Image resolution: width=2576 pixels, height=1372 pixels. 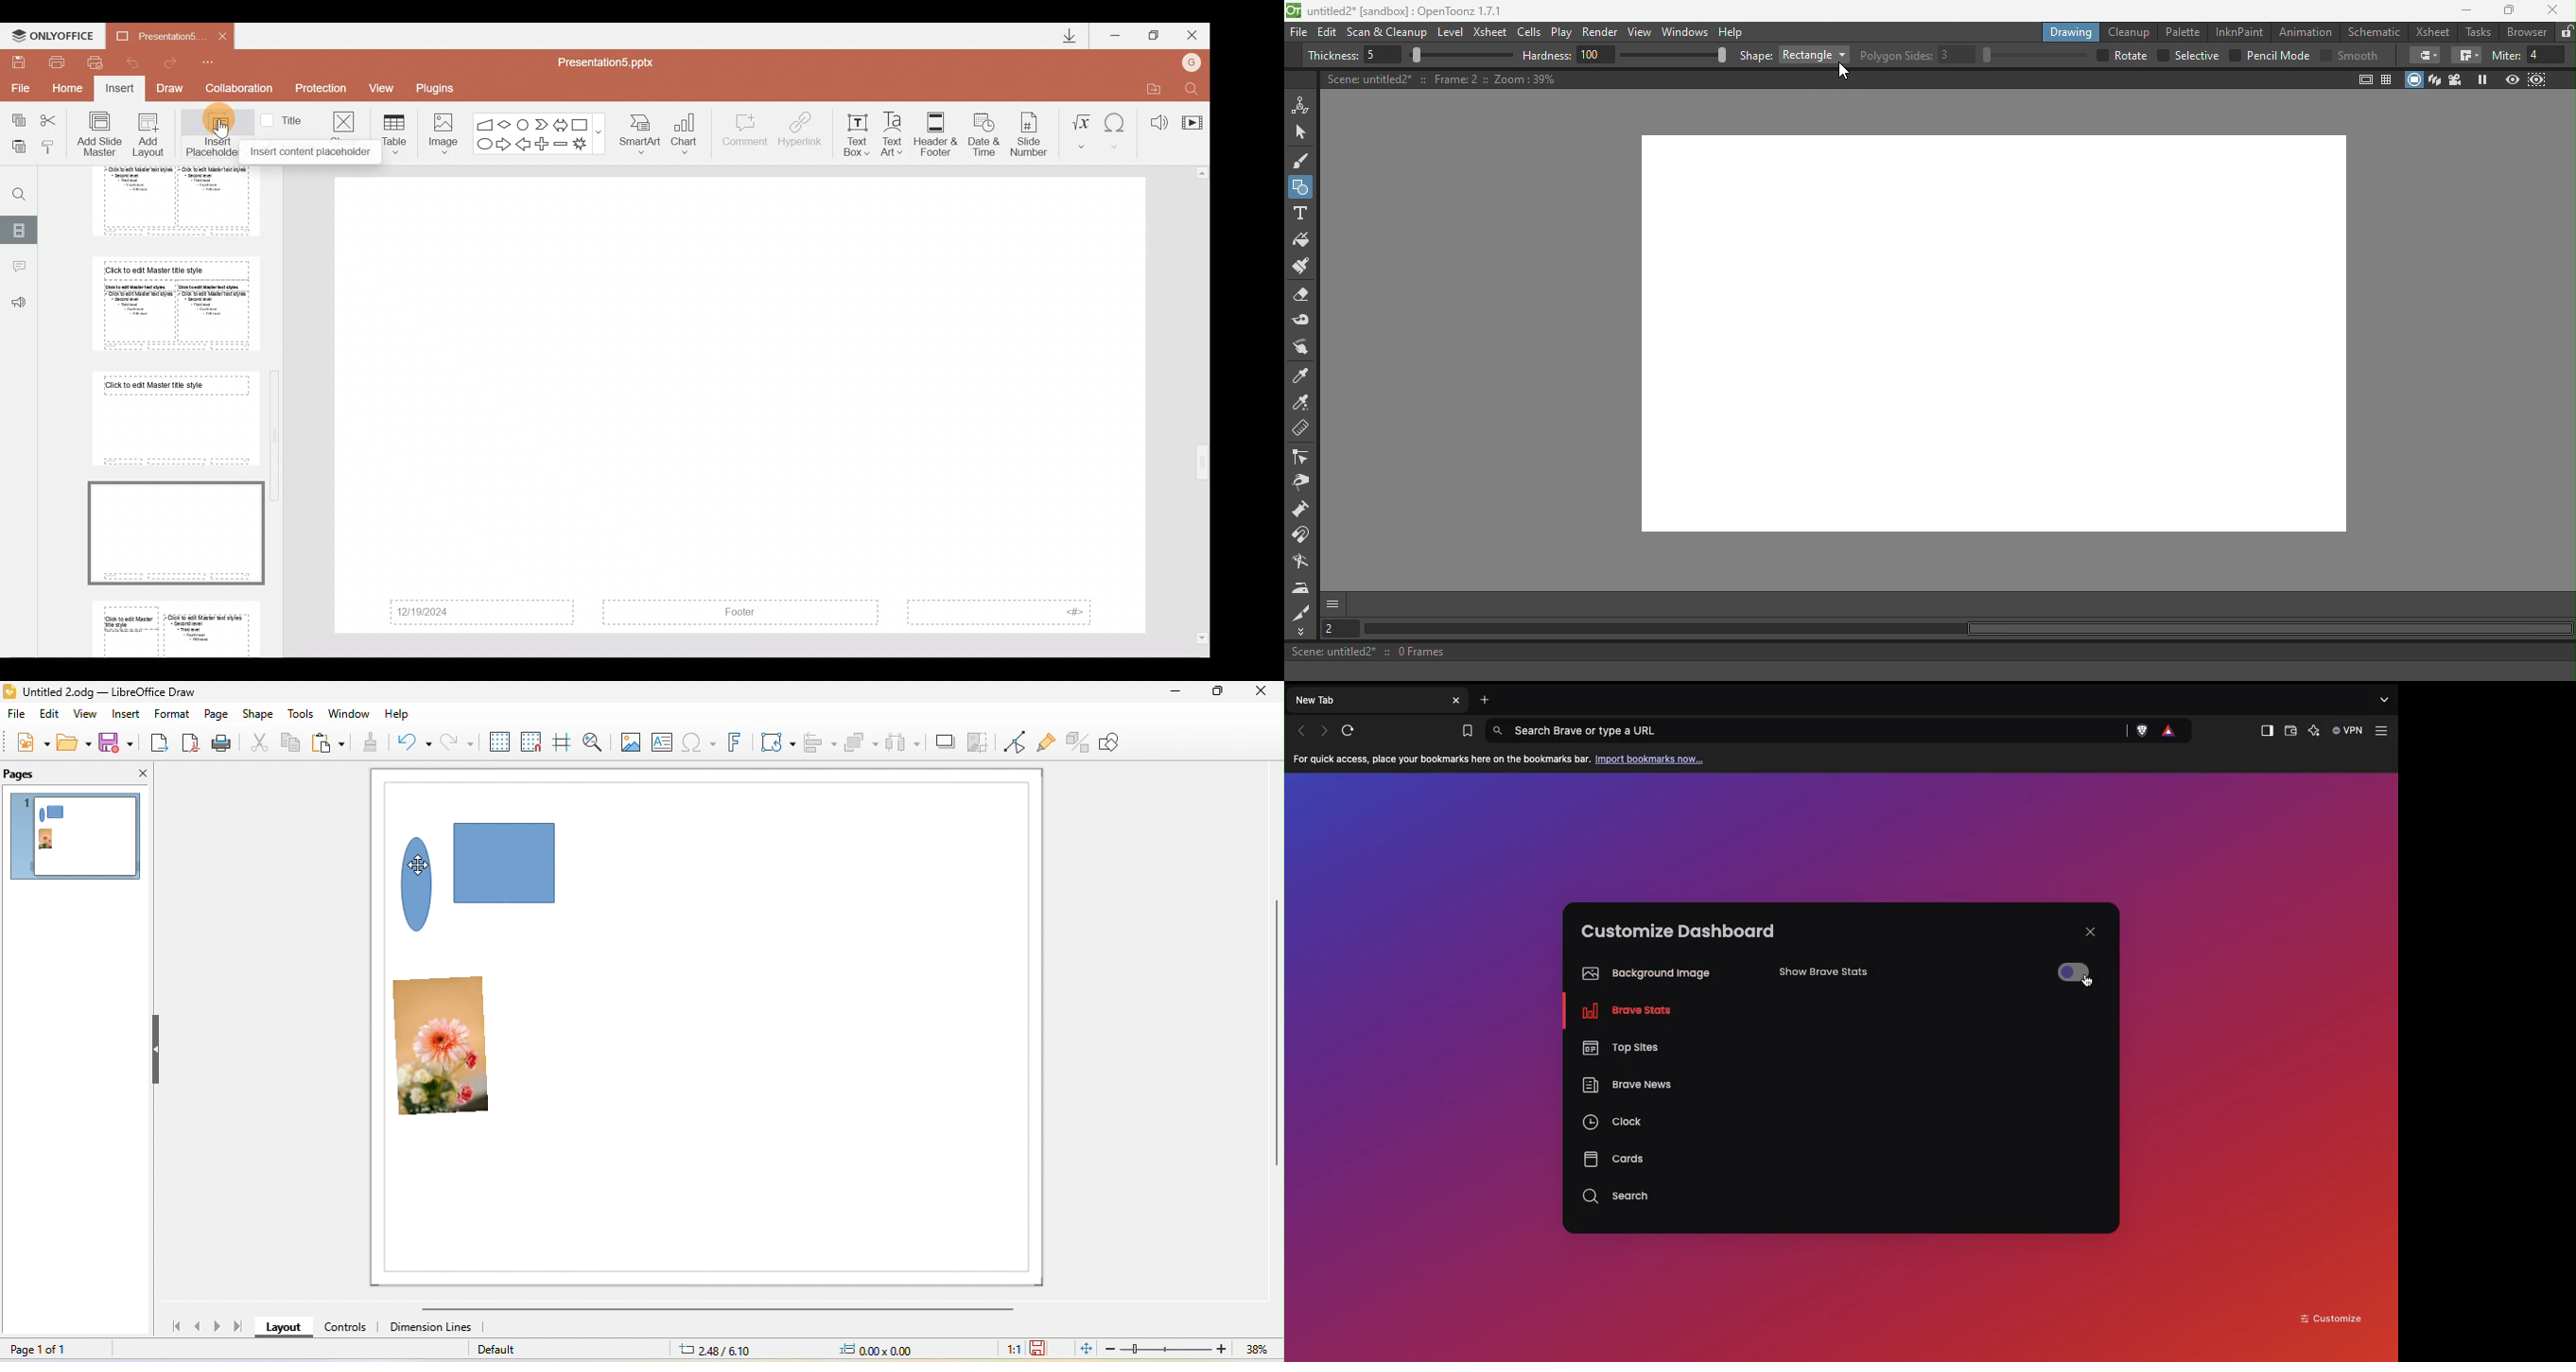 I want to click on fit page to current window, so click(x=1083, y=1350).